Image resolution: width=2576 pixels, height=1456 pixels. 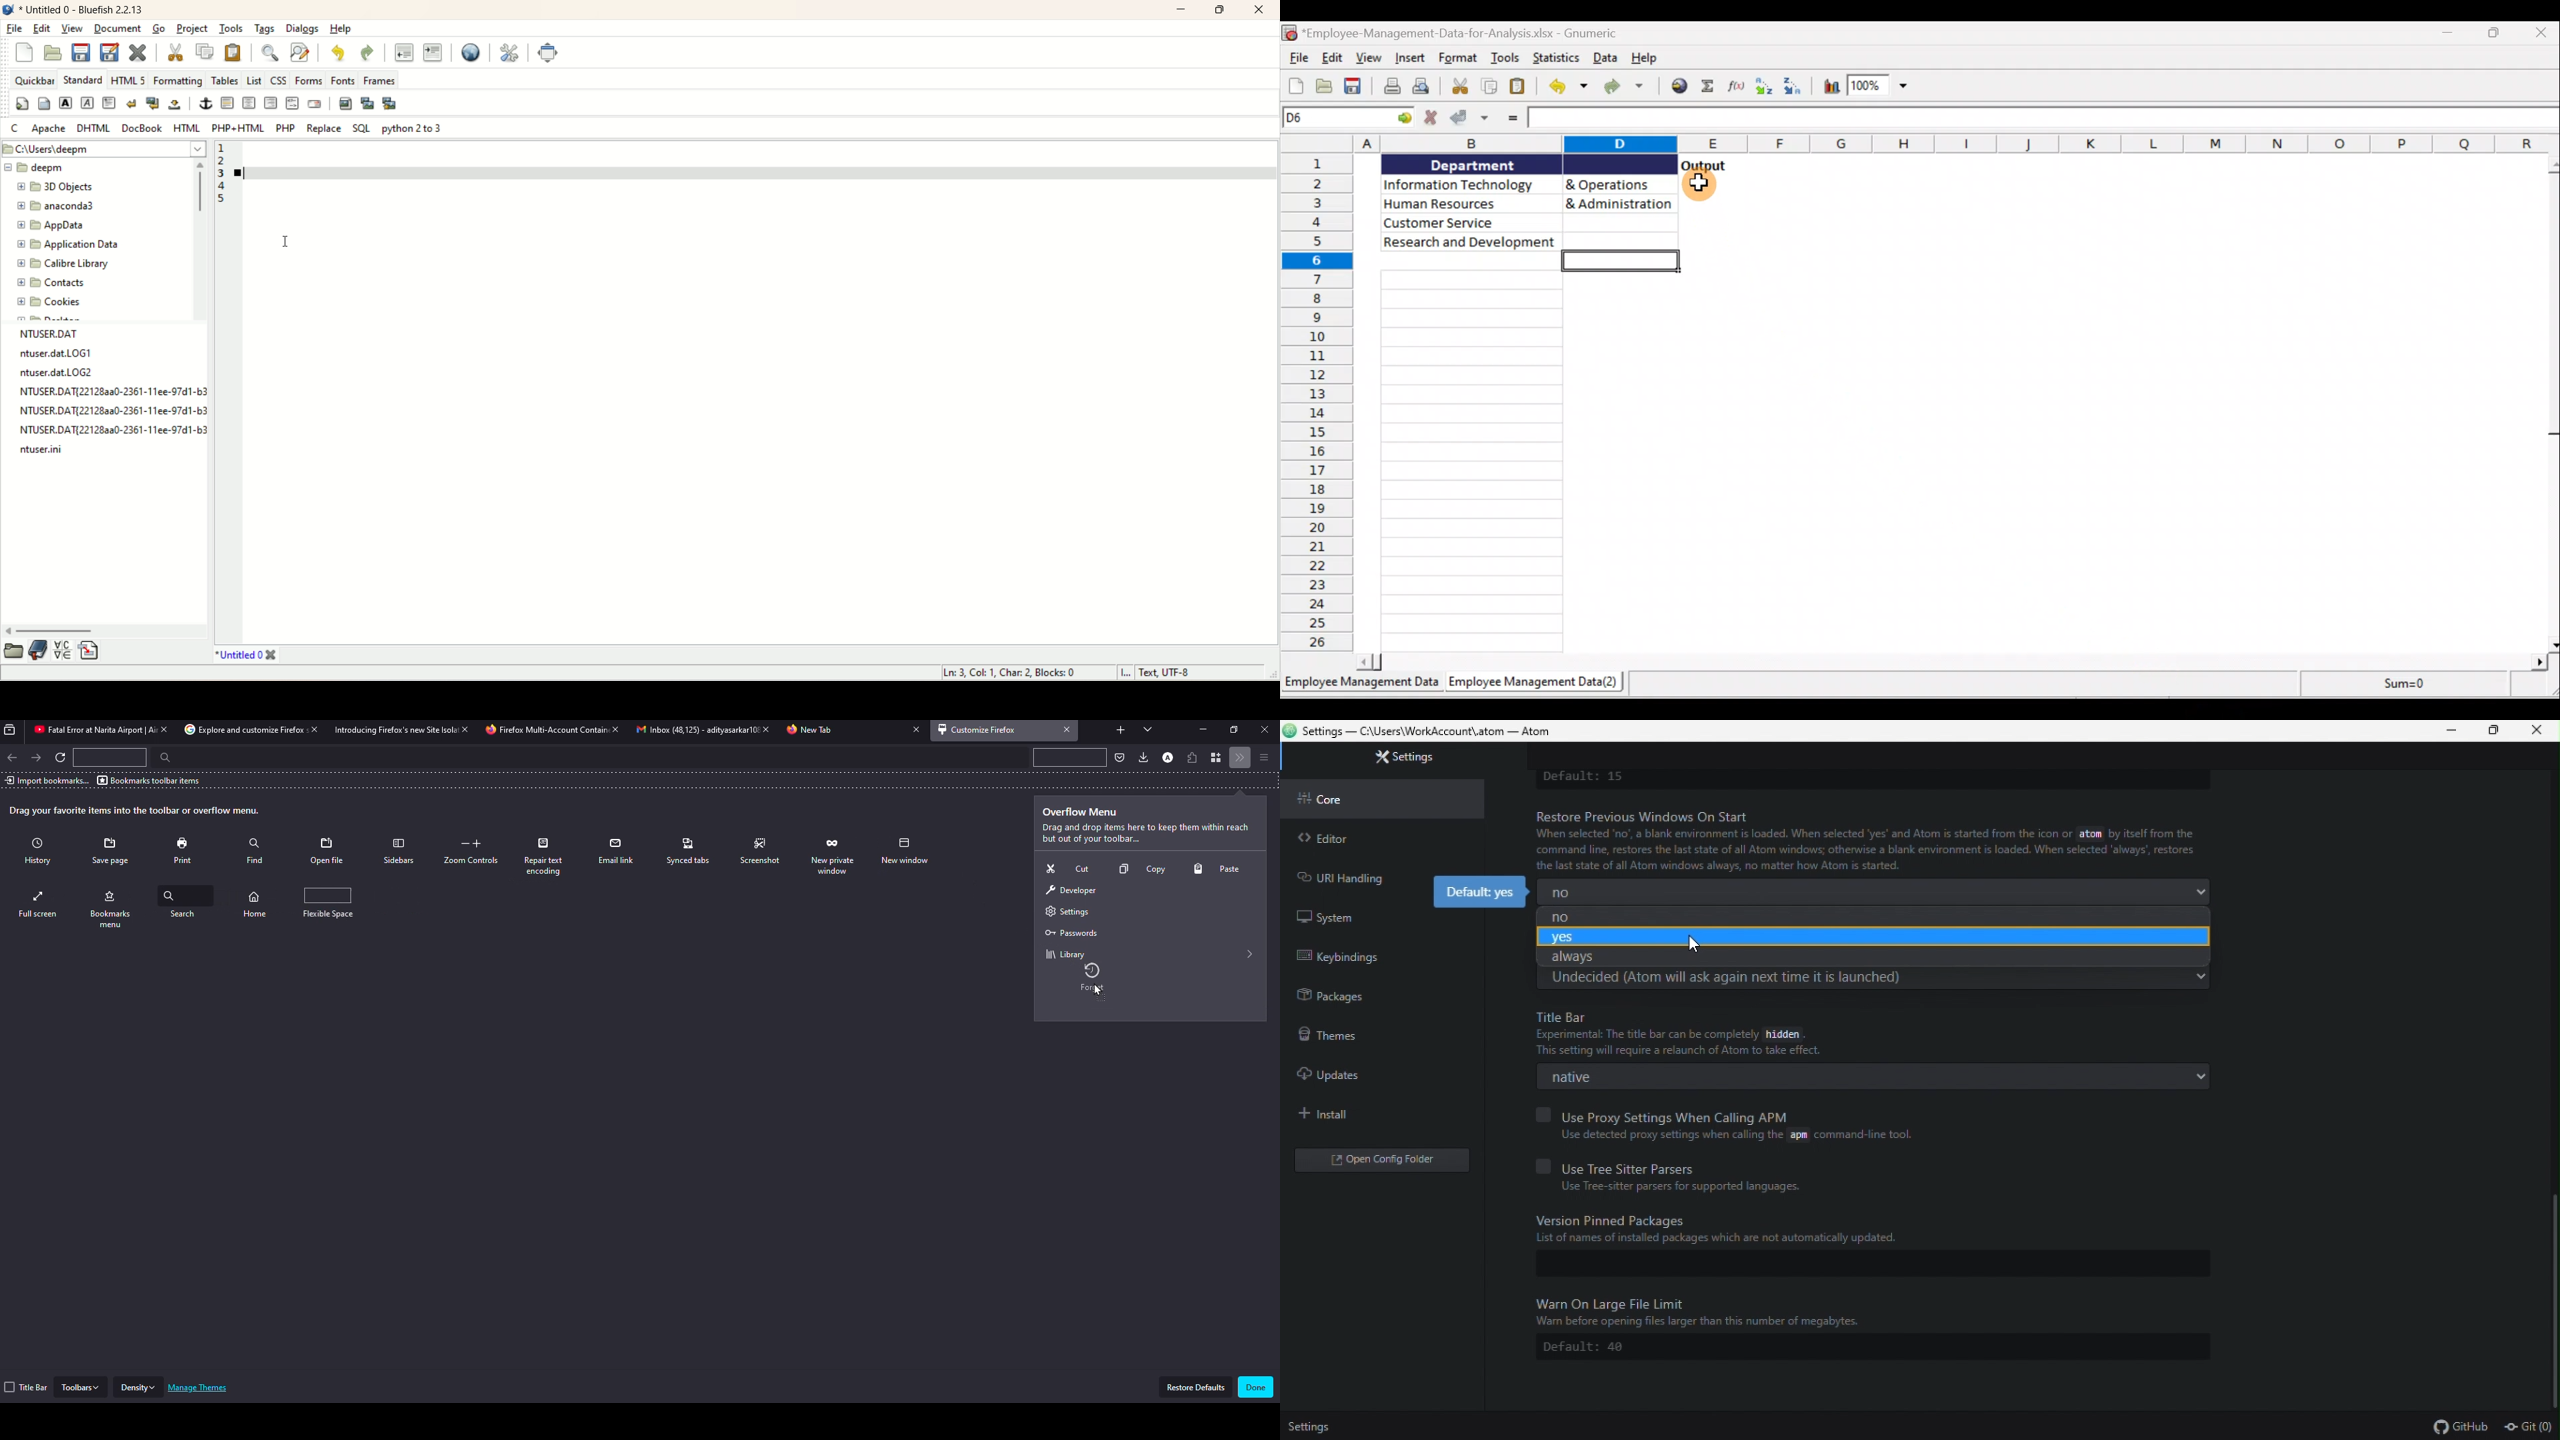 I want to click on Create a new workbook, so click(x=1295, y=84).